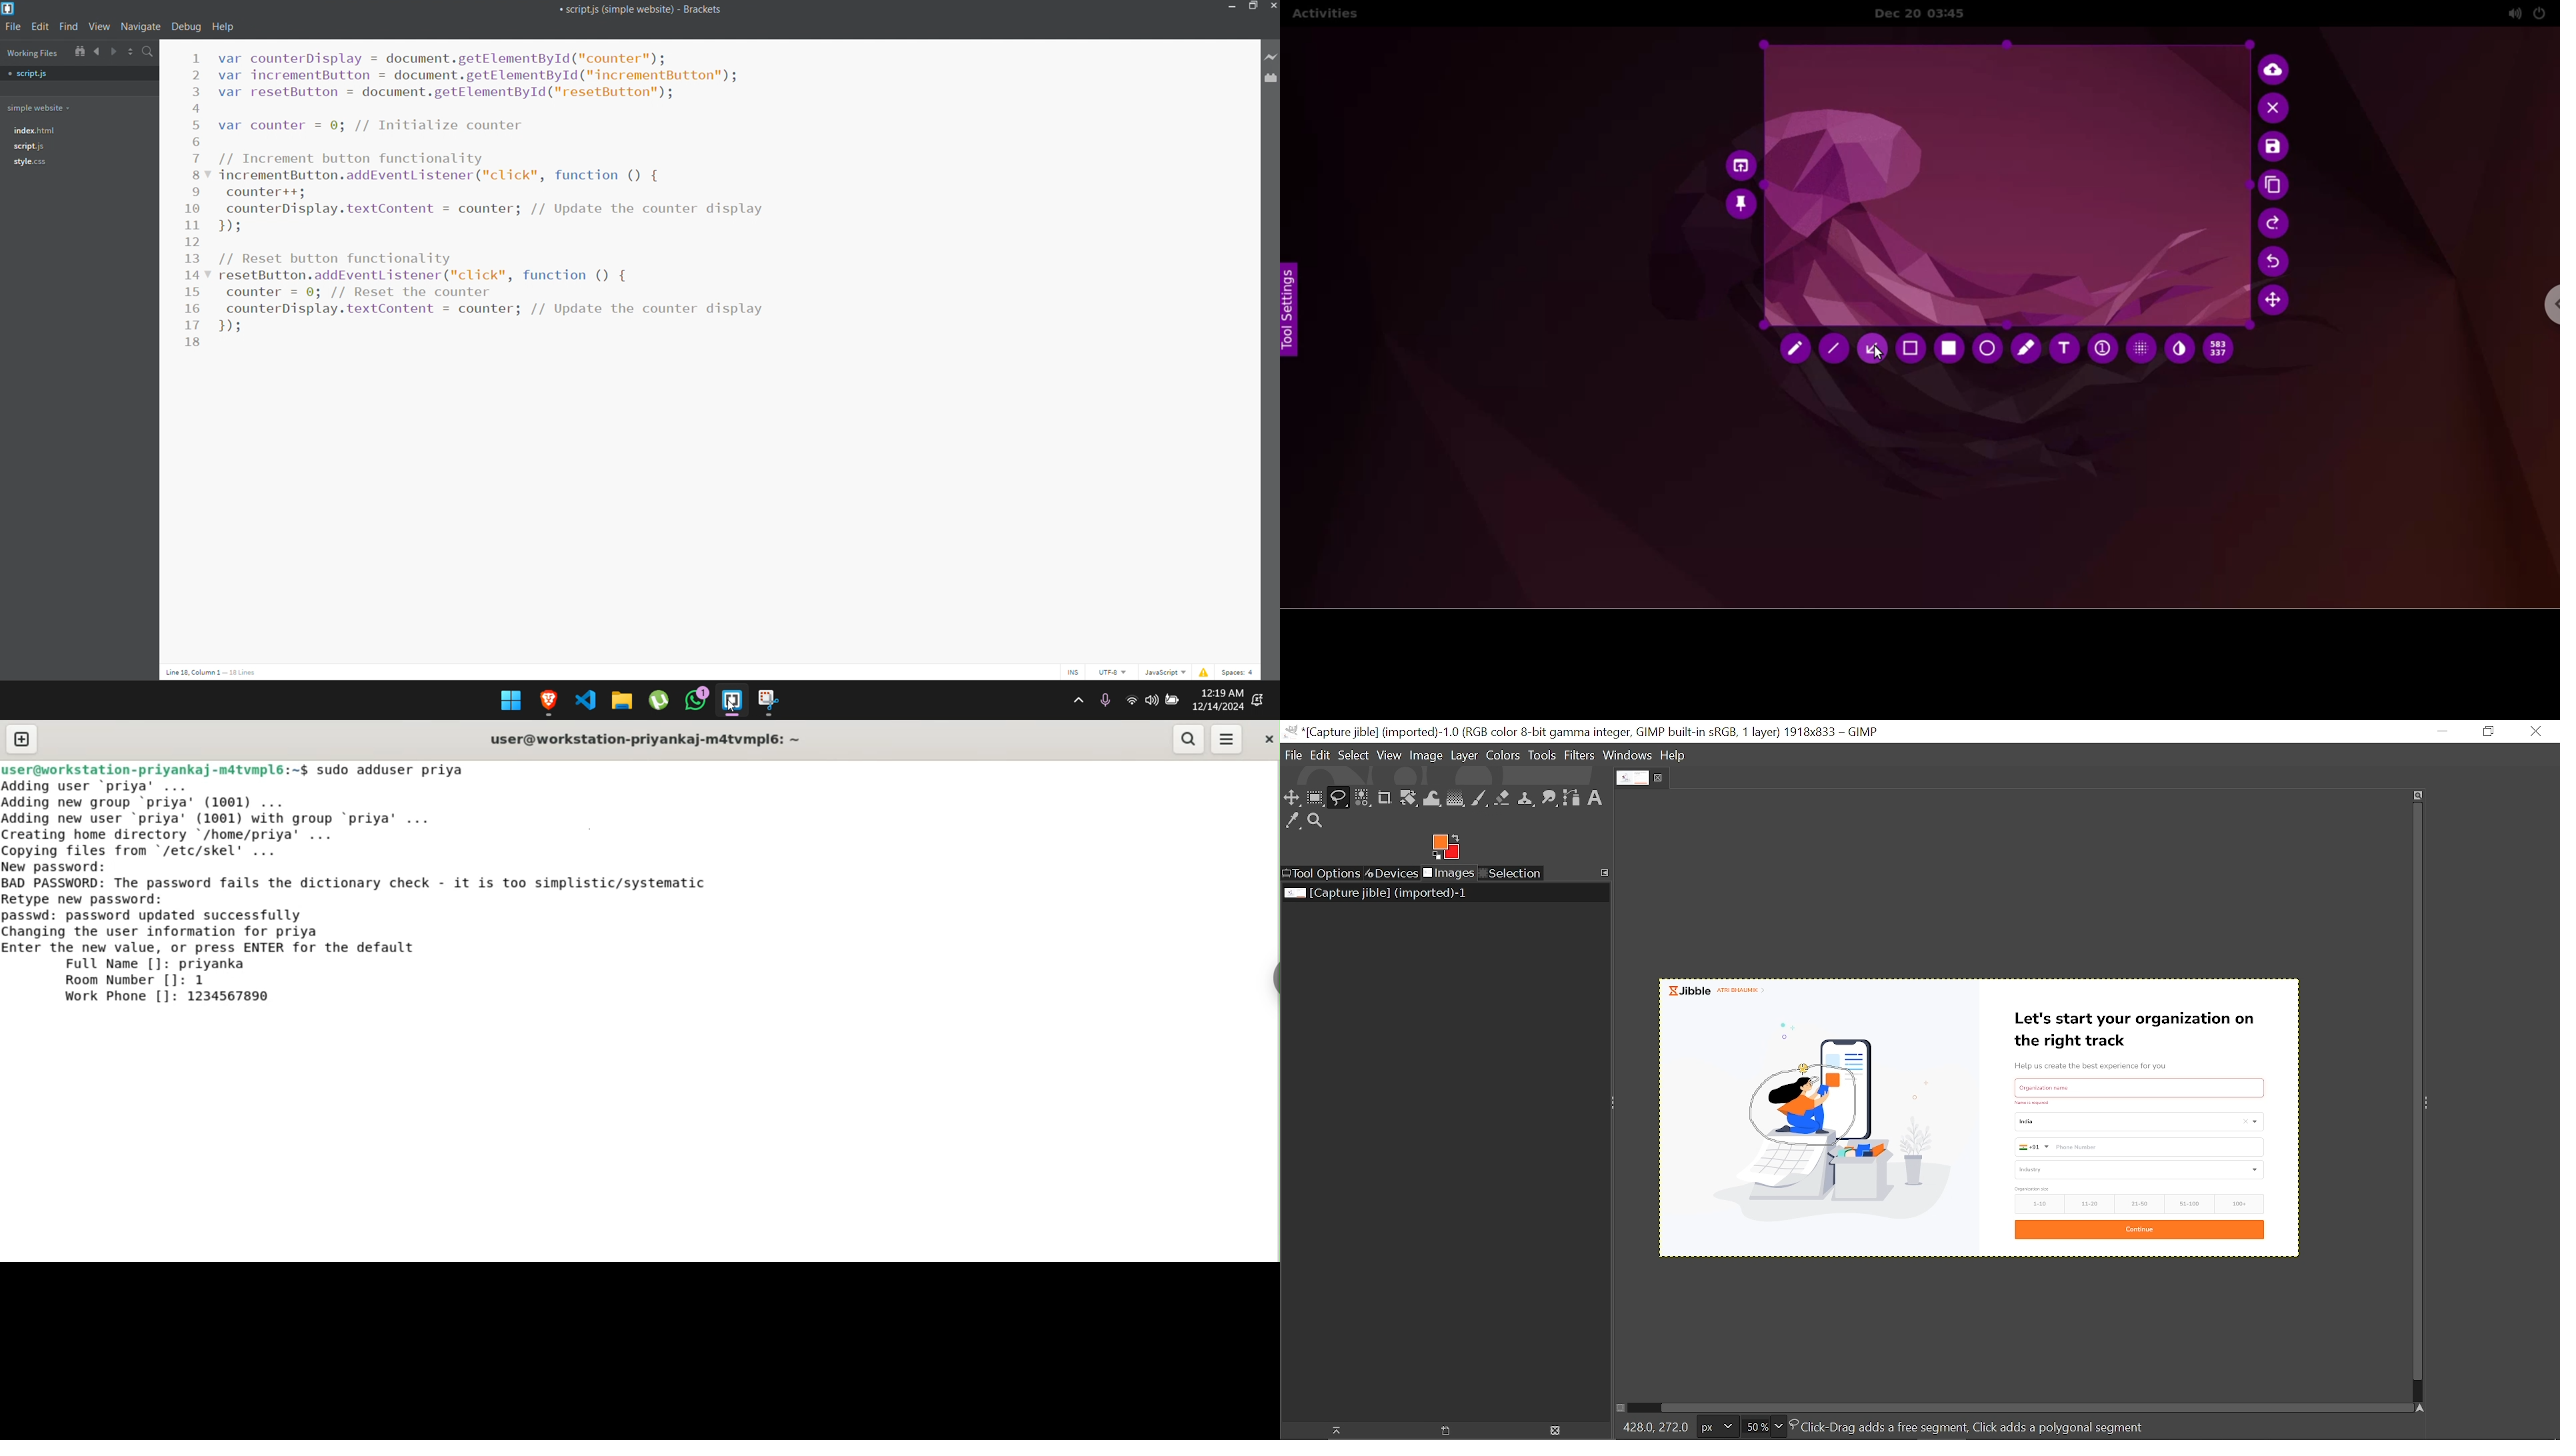 The width and height of the screenshot is (2576, 1456). What do you see at coordinates (1632, 778) in the screenshot?
I see `Current tab` at bounding box center [1632, 778].